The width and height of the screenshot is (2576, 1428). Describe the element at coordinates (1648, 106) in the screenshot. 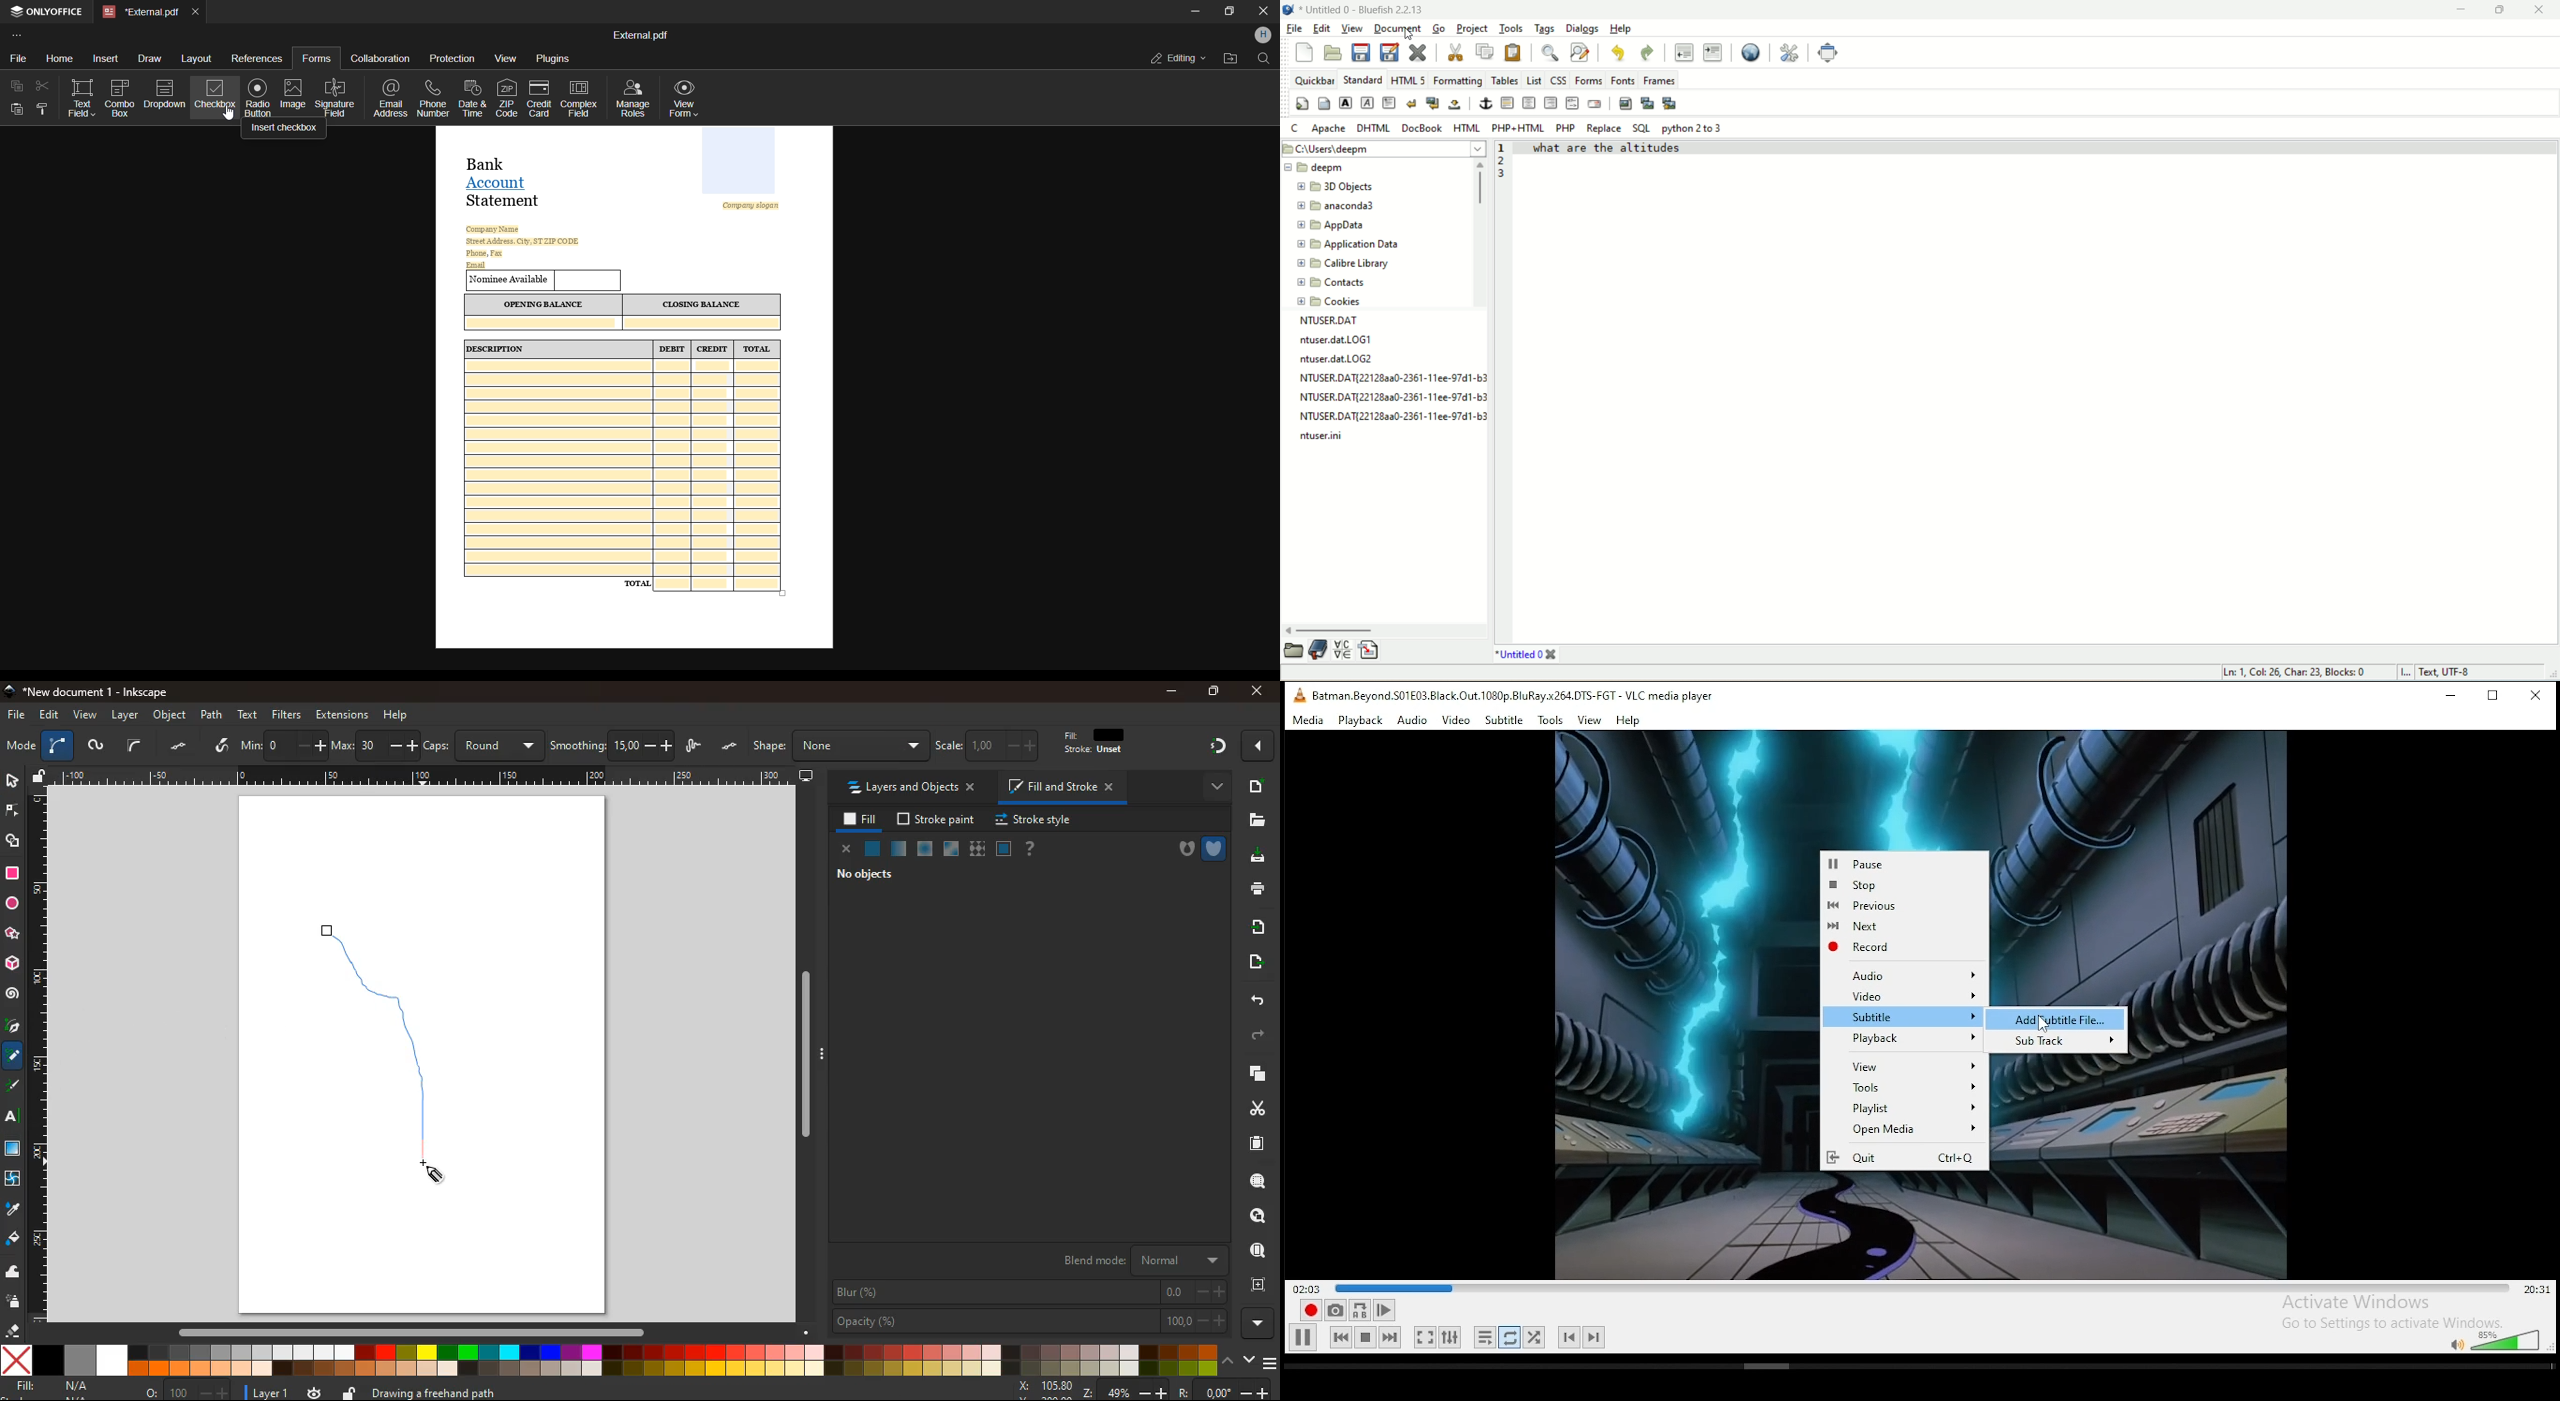

I see `insert thumbnail` at that location.